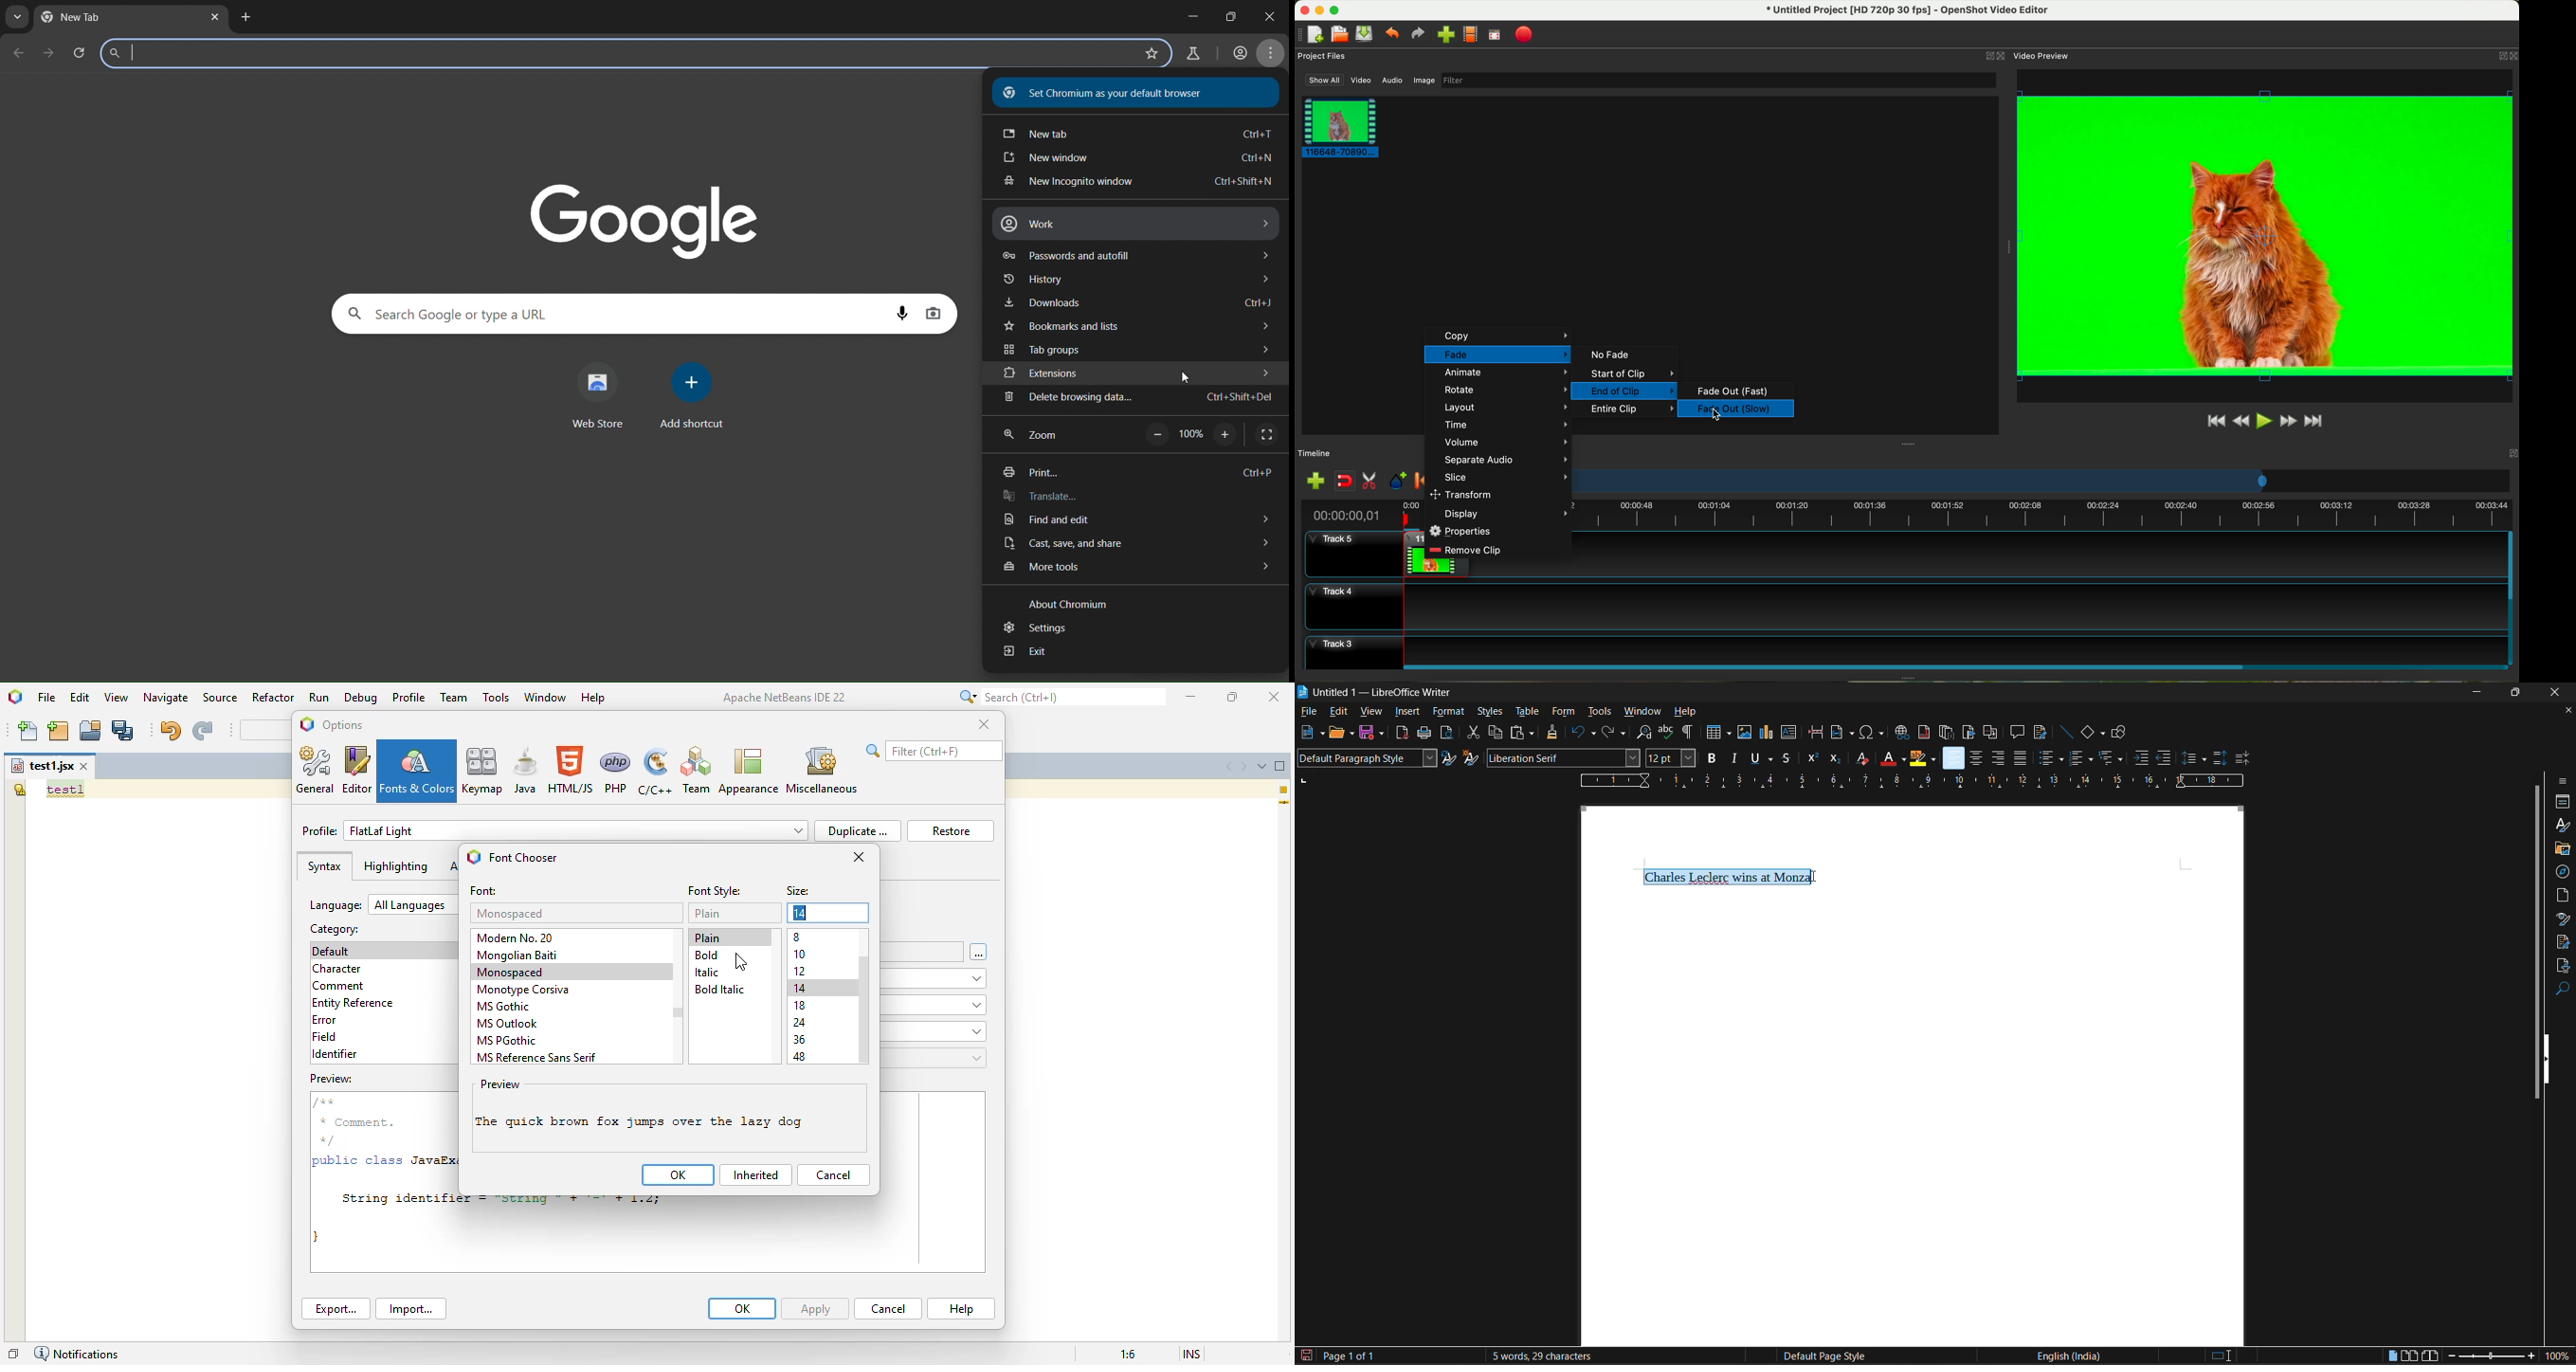 This screenshot has height=1372, width=2576. I want to click on book view, so click(2430, 1357).